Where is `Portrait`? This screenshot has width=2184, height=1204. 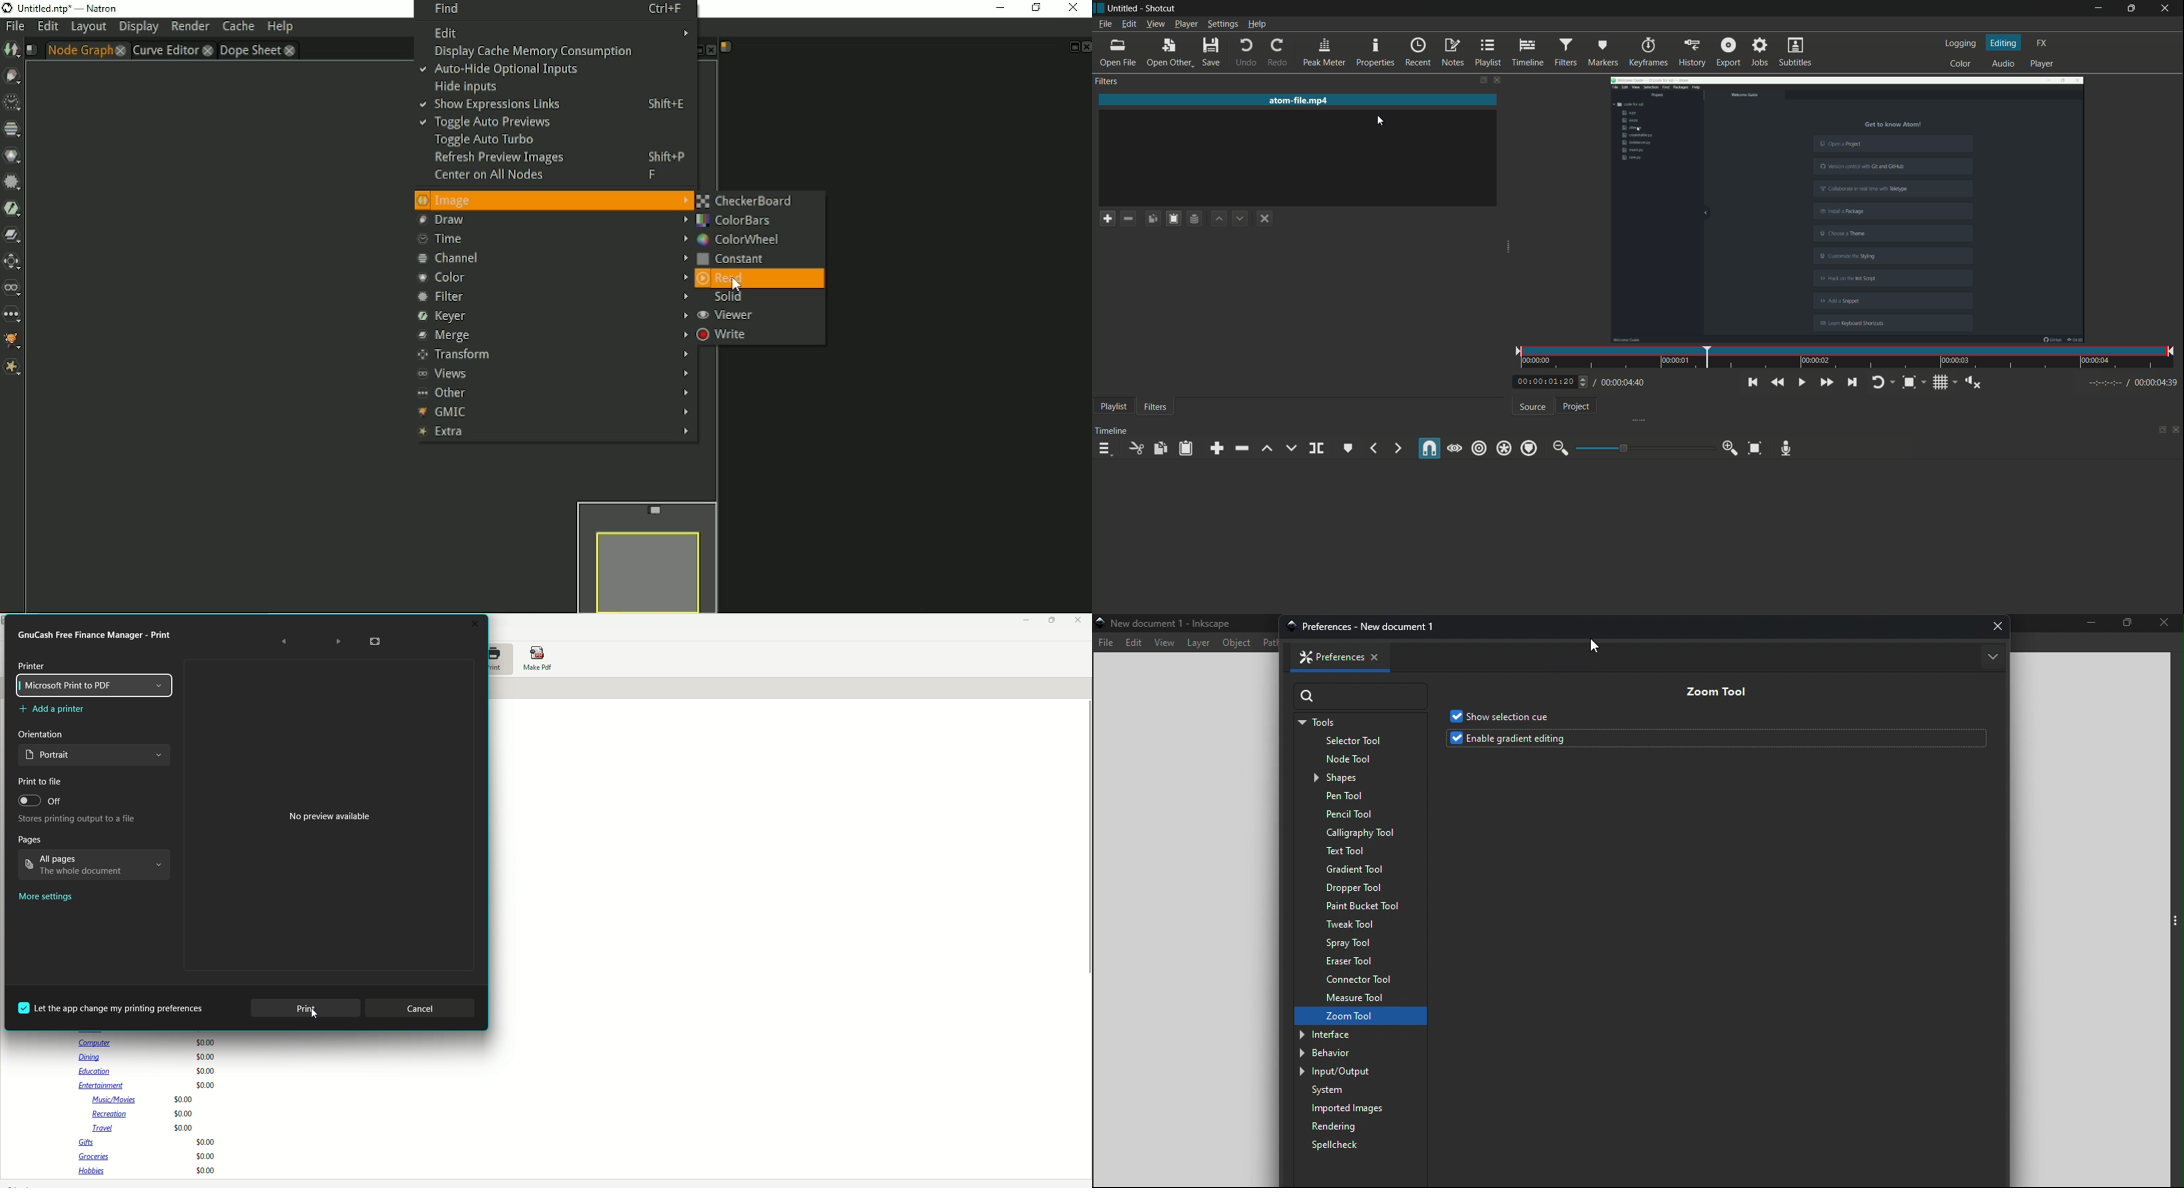 Portrait is located at coordinates (94, 757).